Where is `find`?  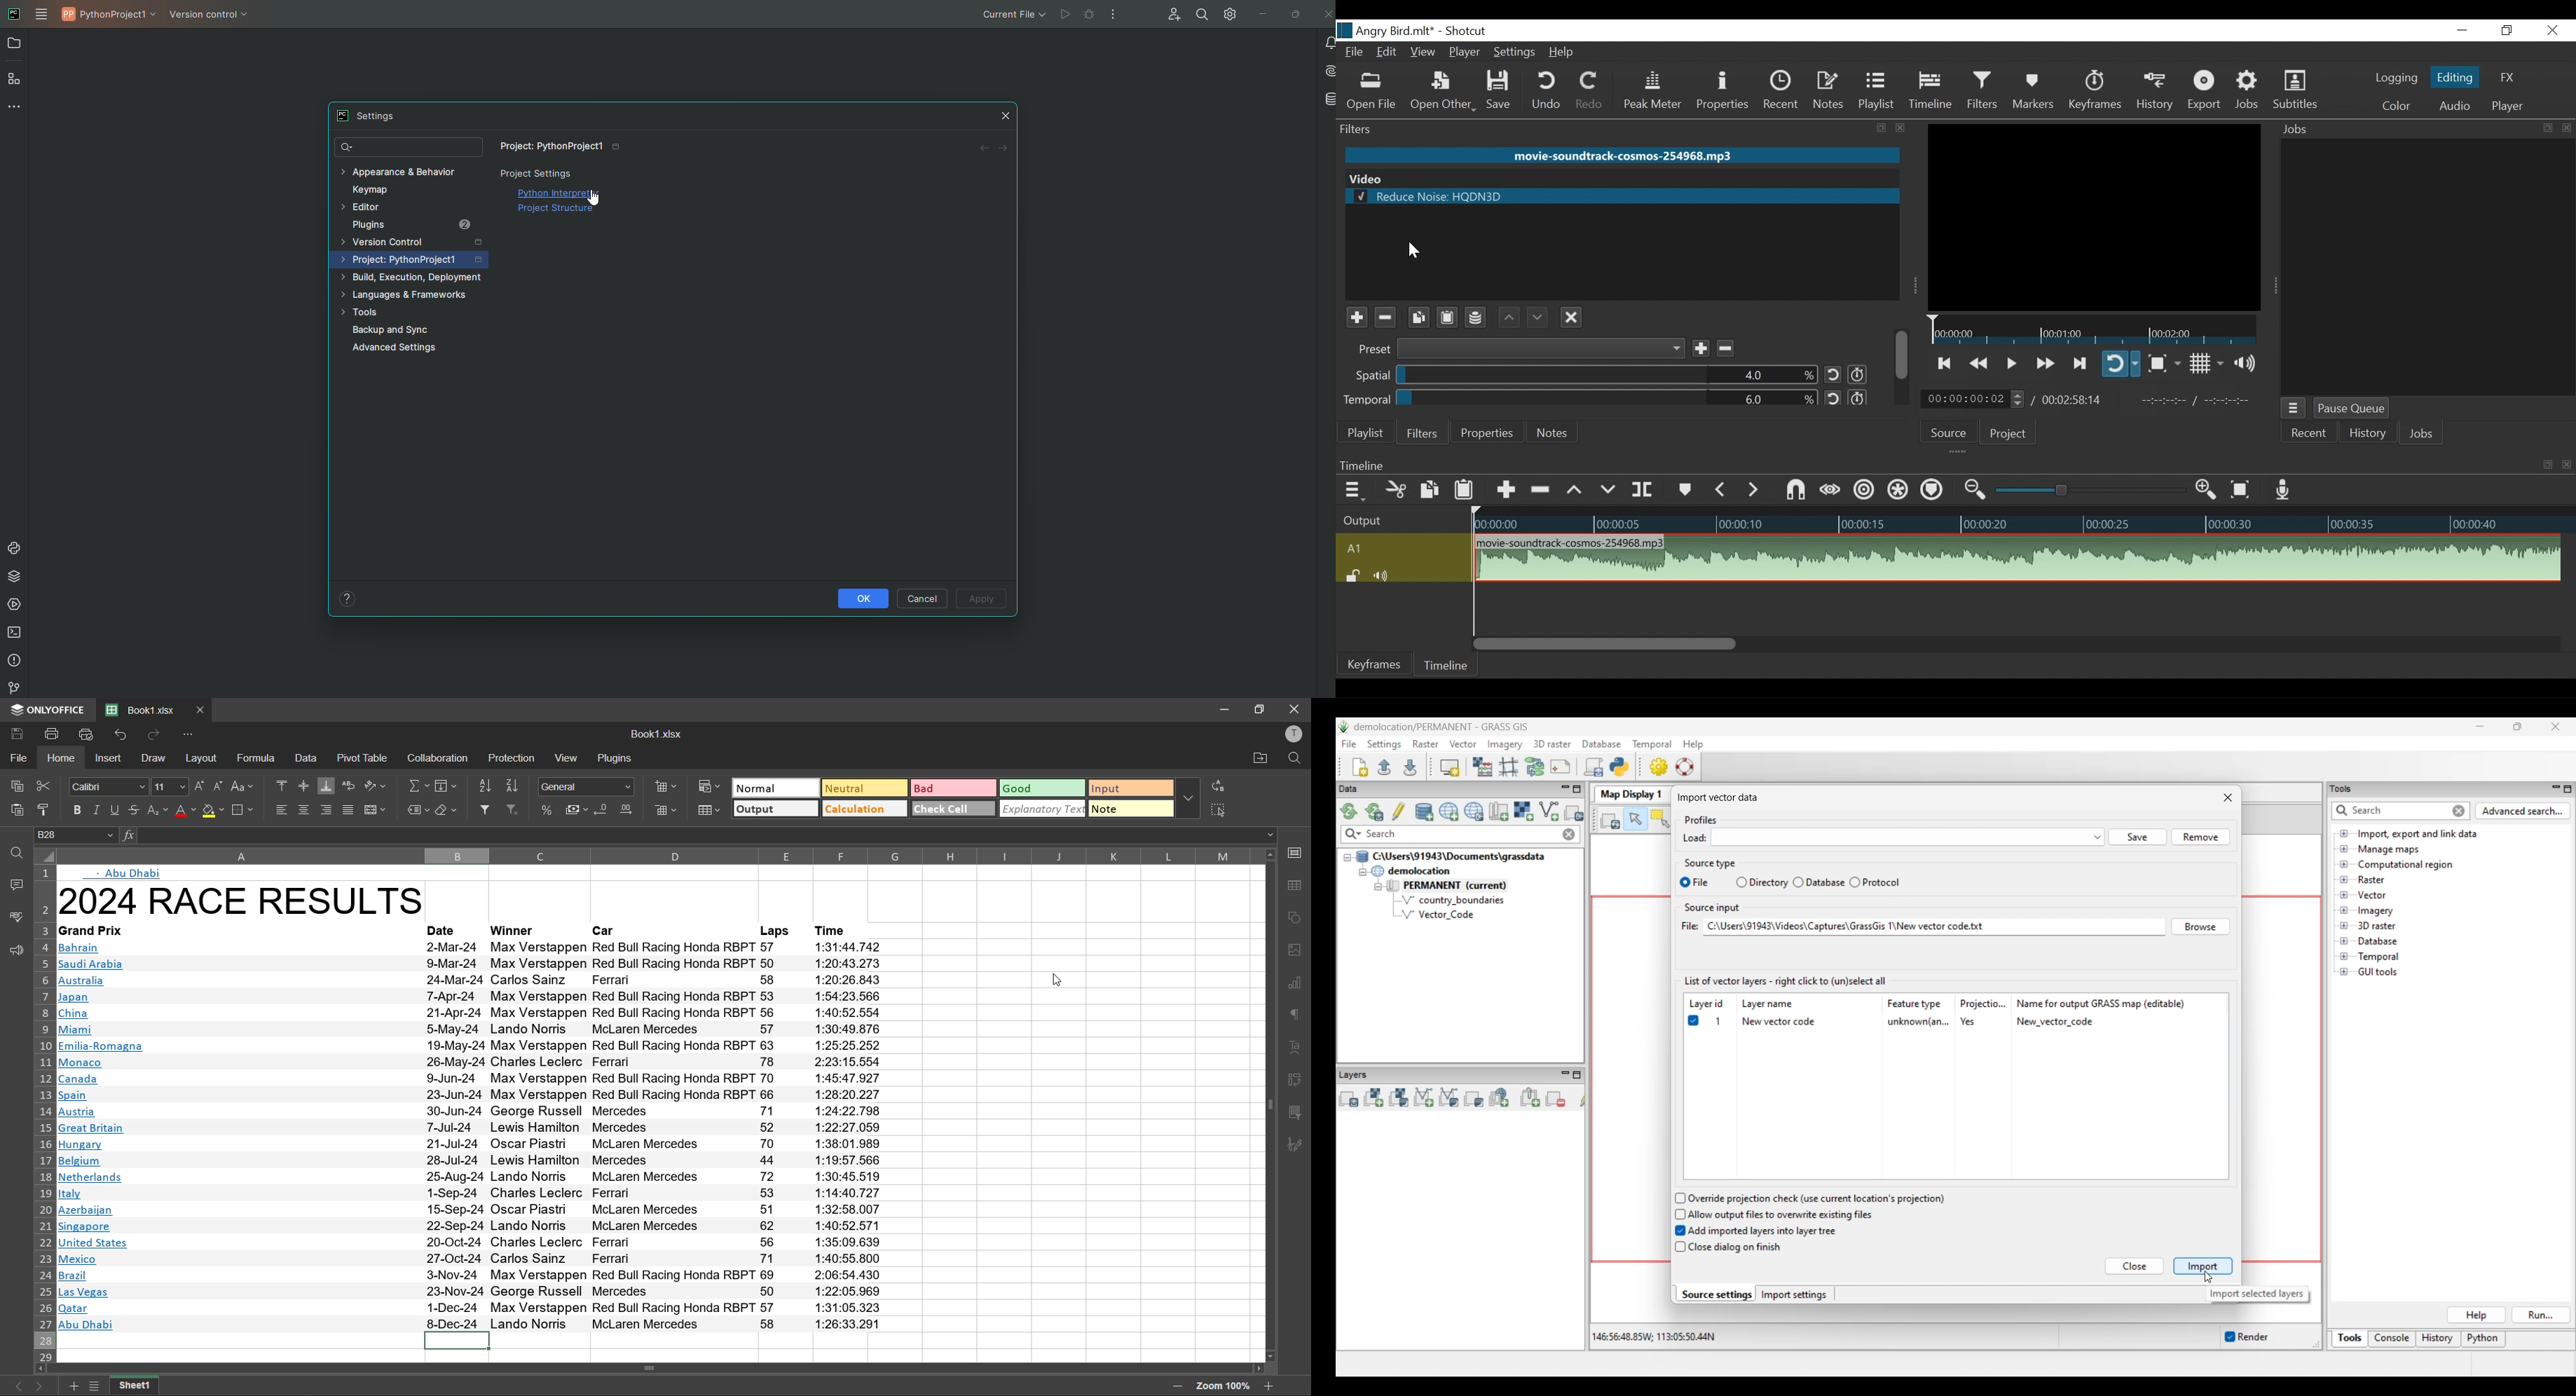
find is located at coordinates (17, 852).